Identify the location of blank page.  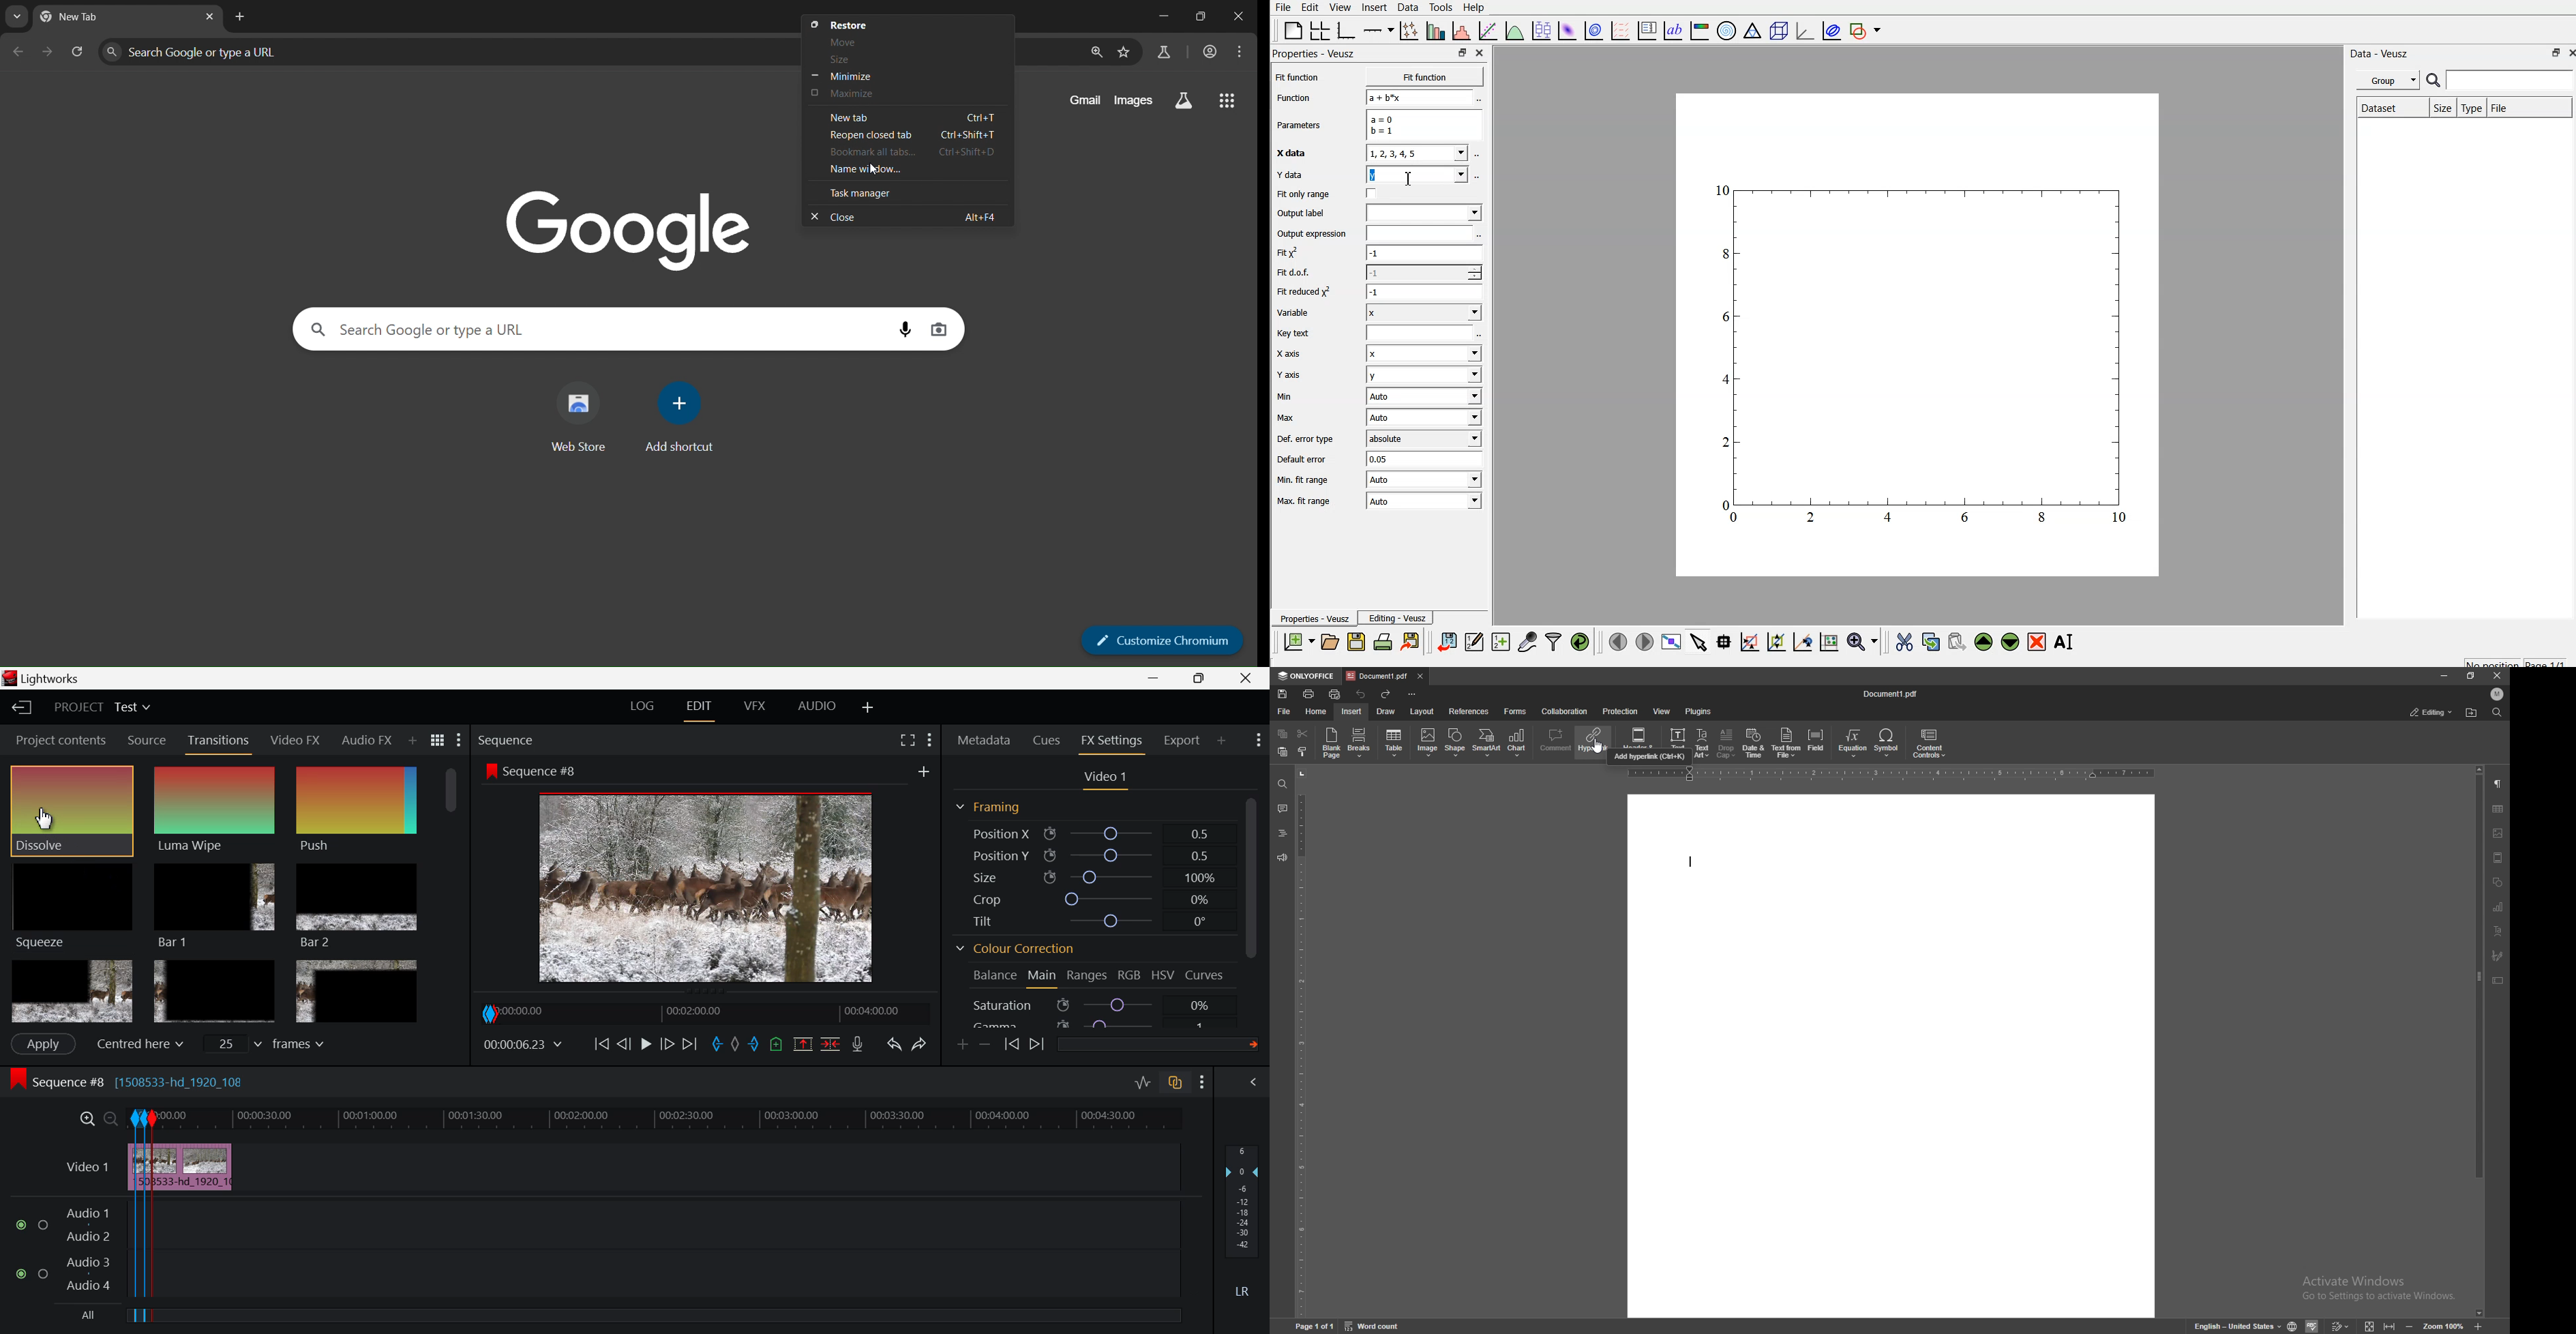
(1332, 743).